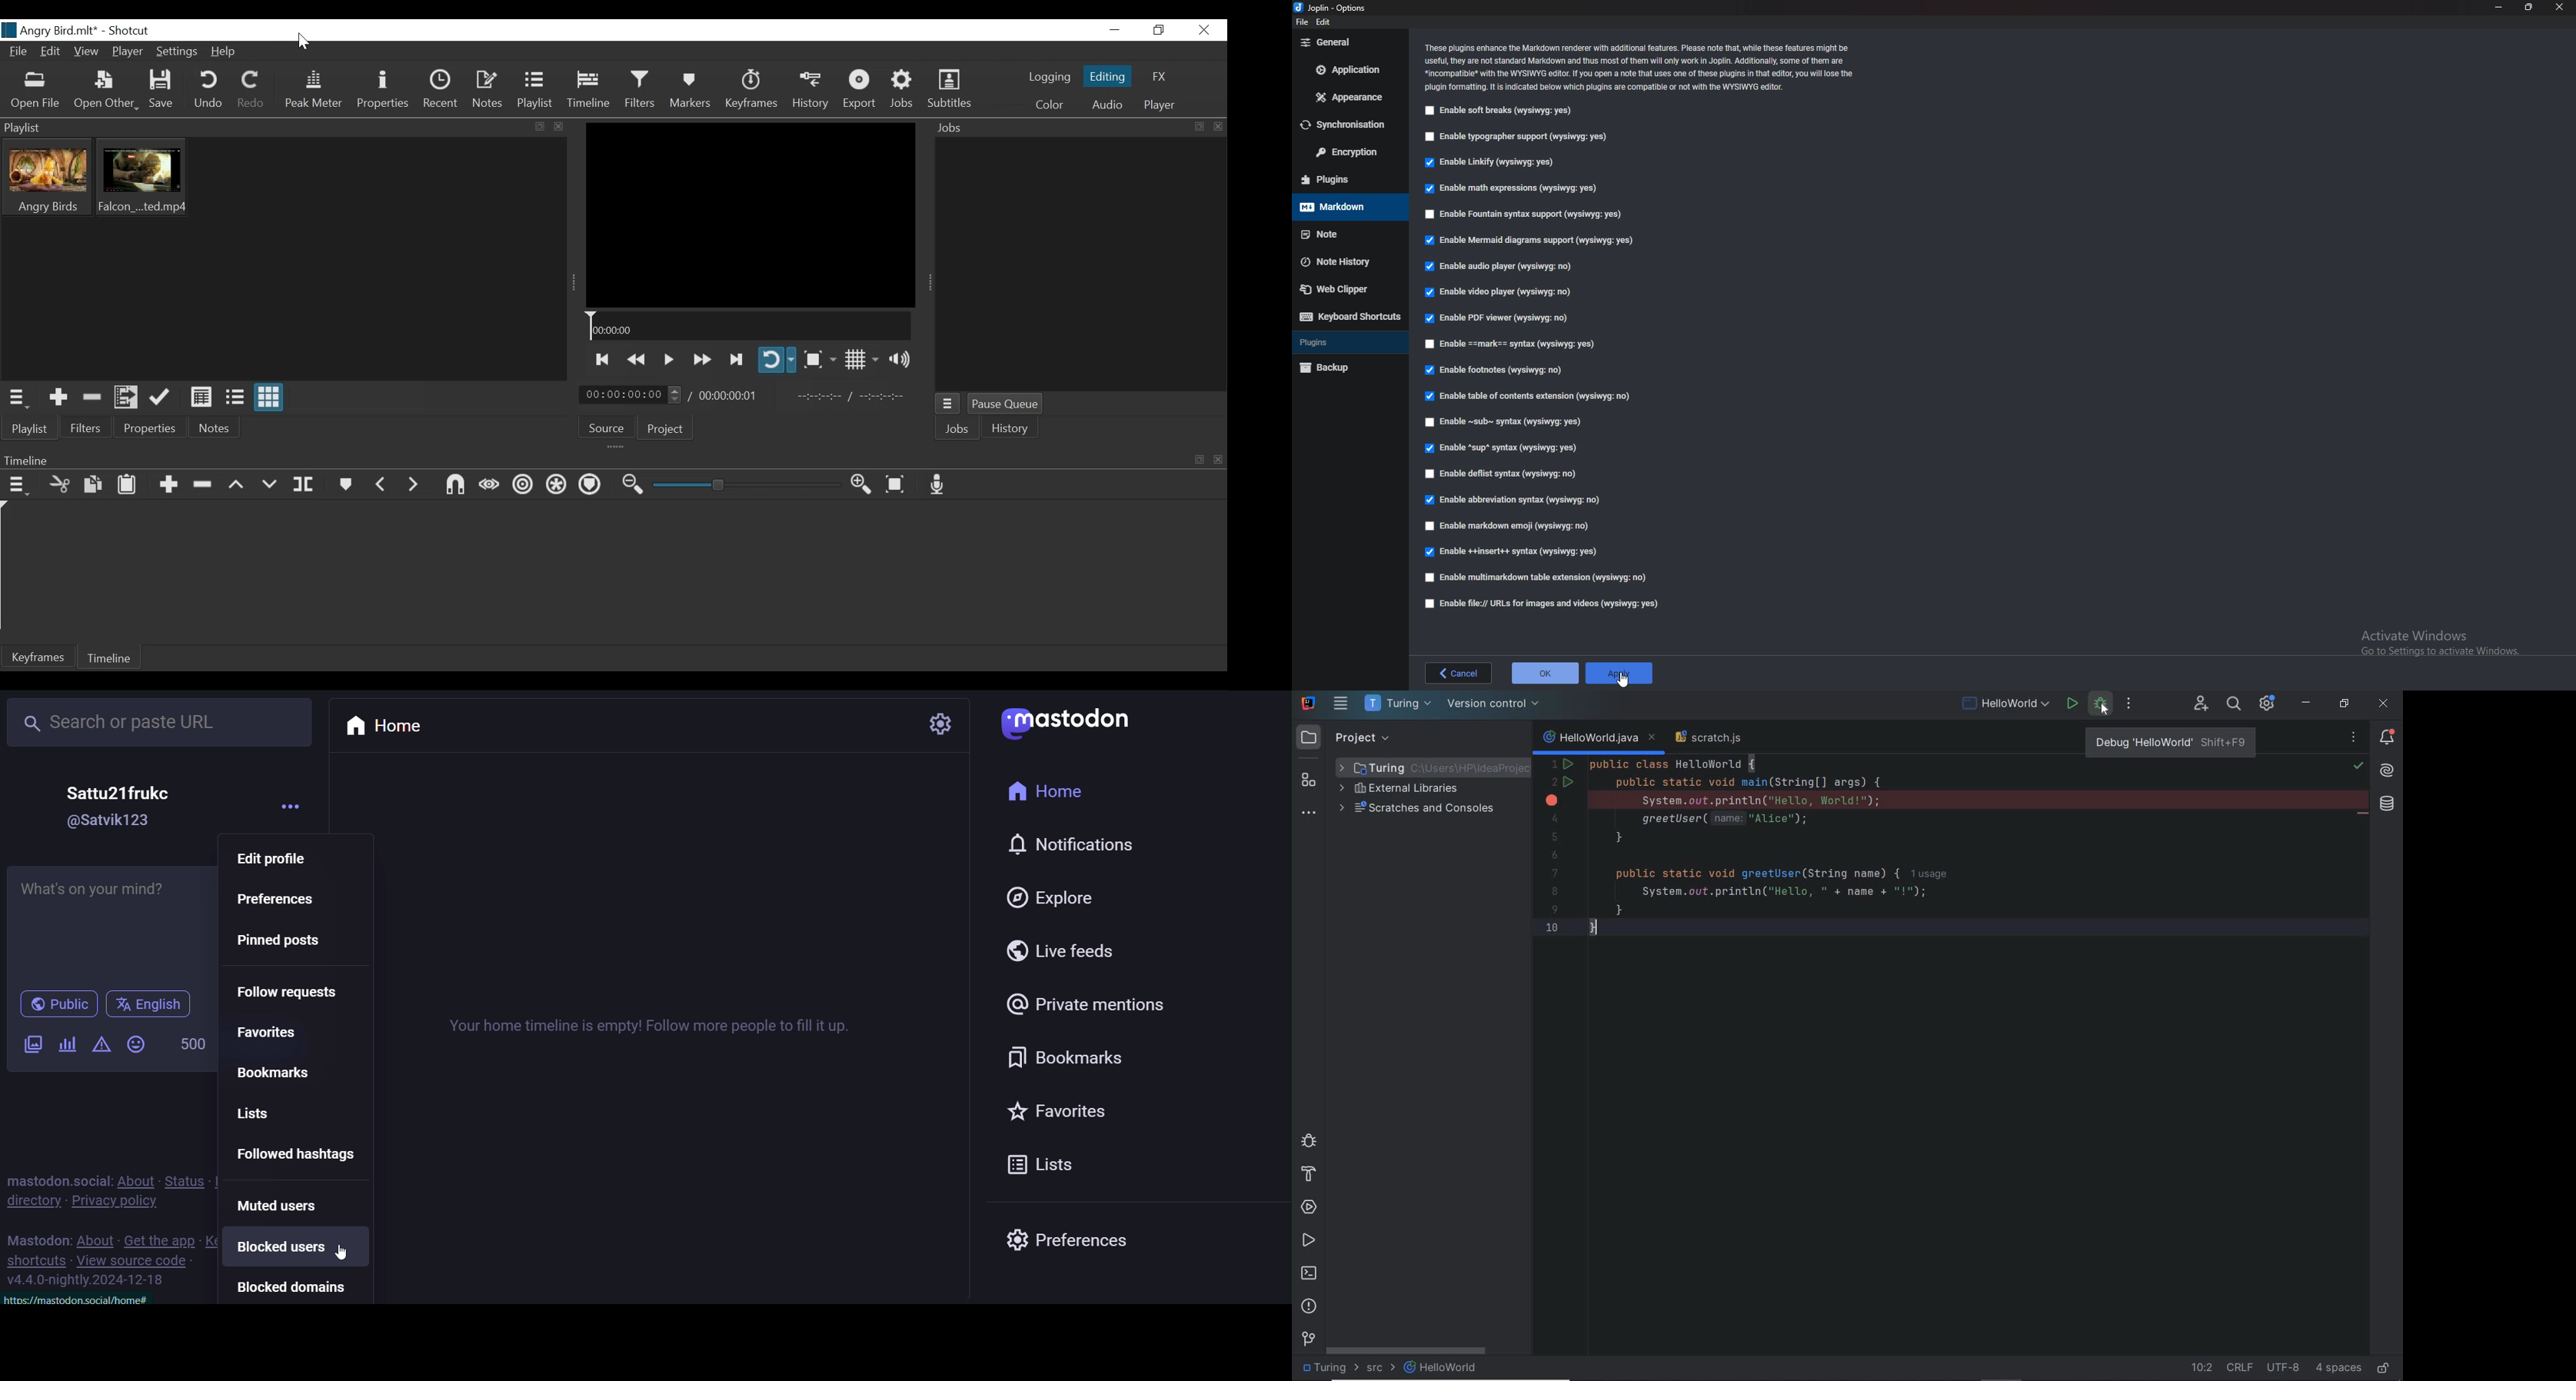 The height and width of the screenshot is (1400, 2576). What do you see at coordinates (1458, 673) in the screenshot?
I see `back` at bounding box center [1458, 673].